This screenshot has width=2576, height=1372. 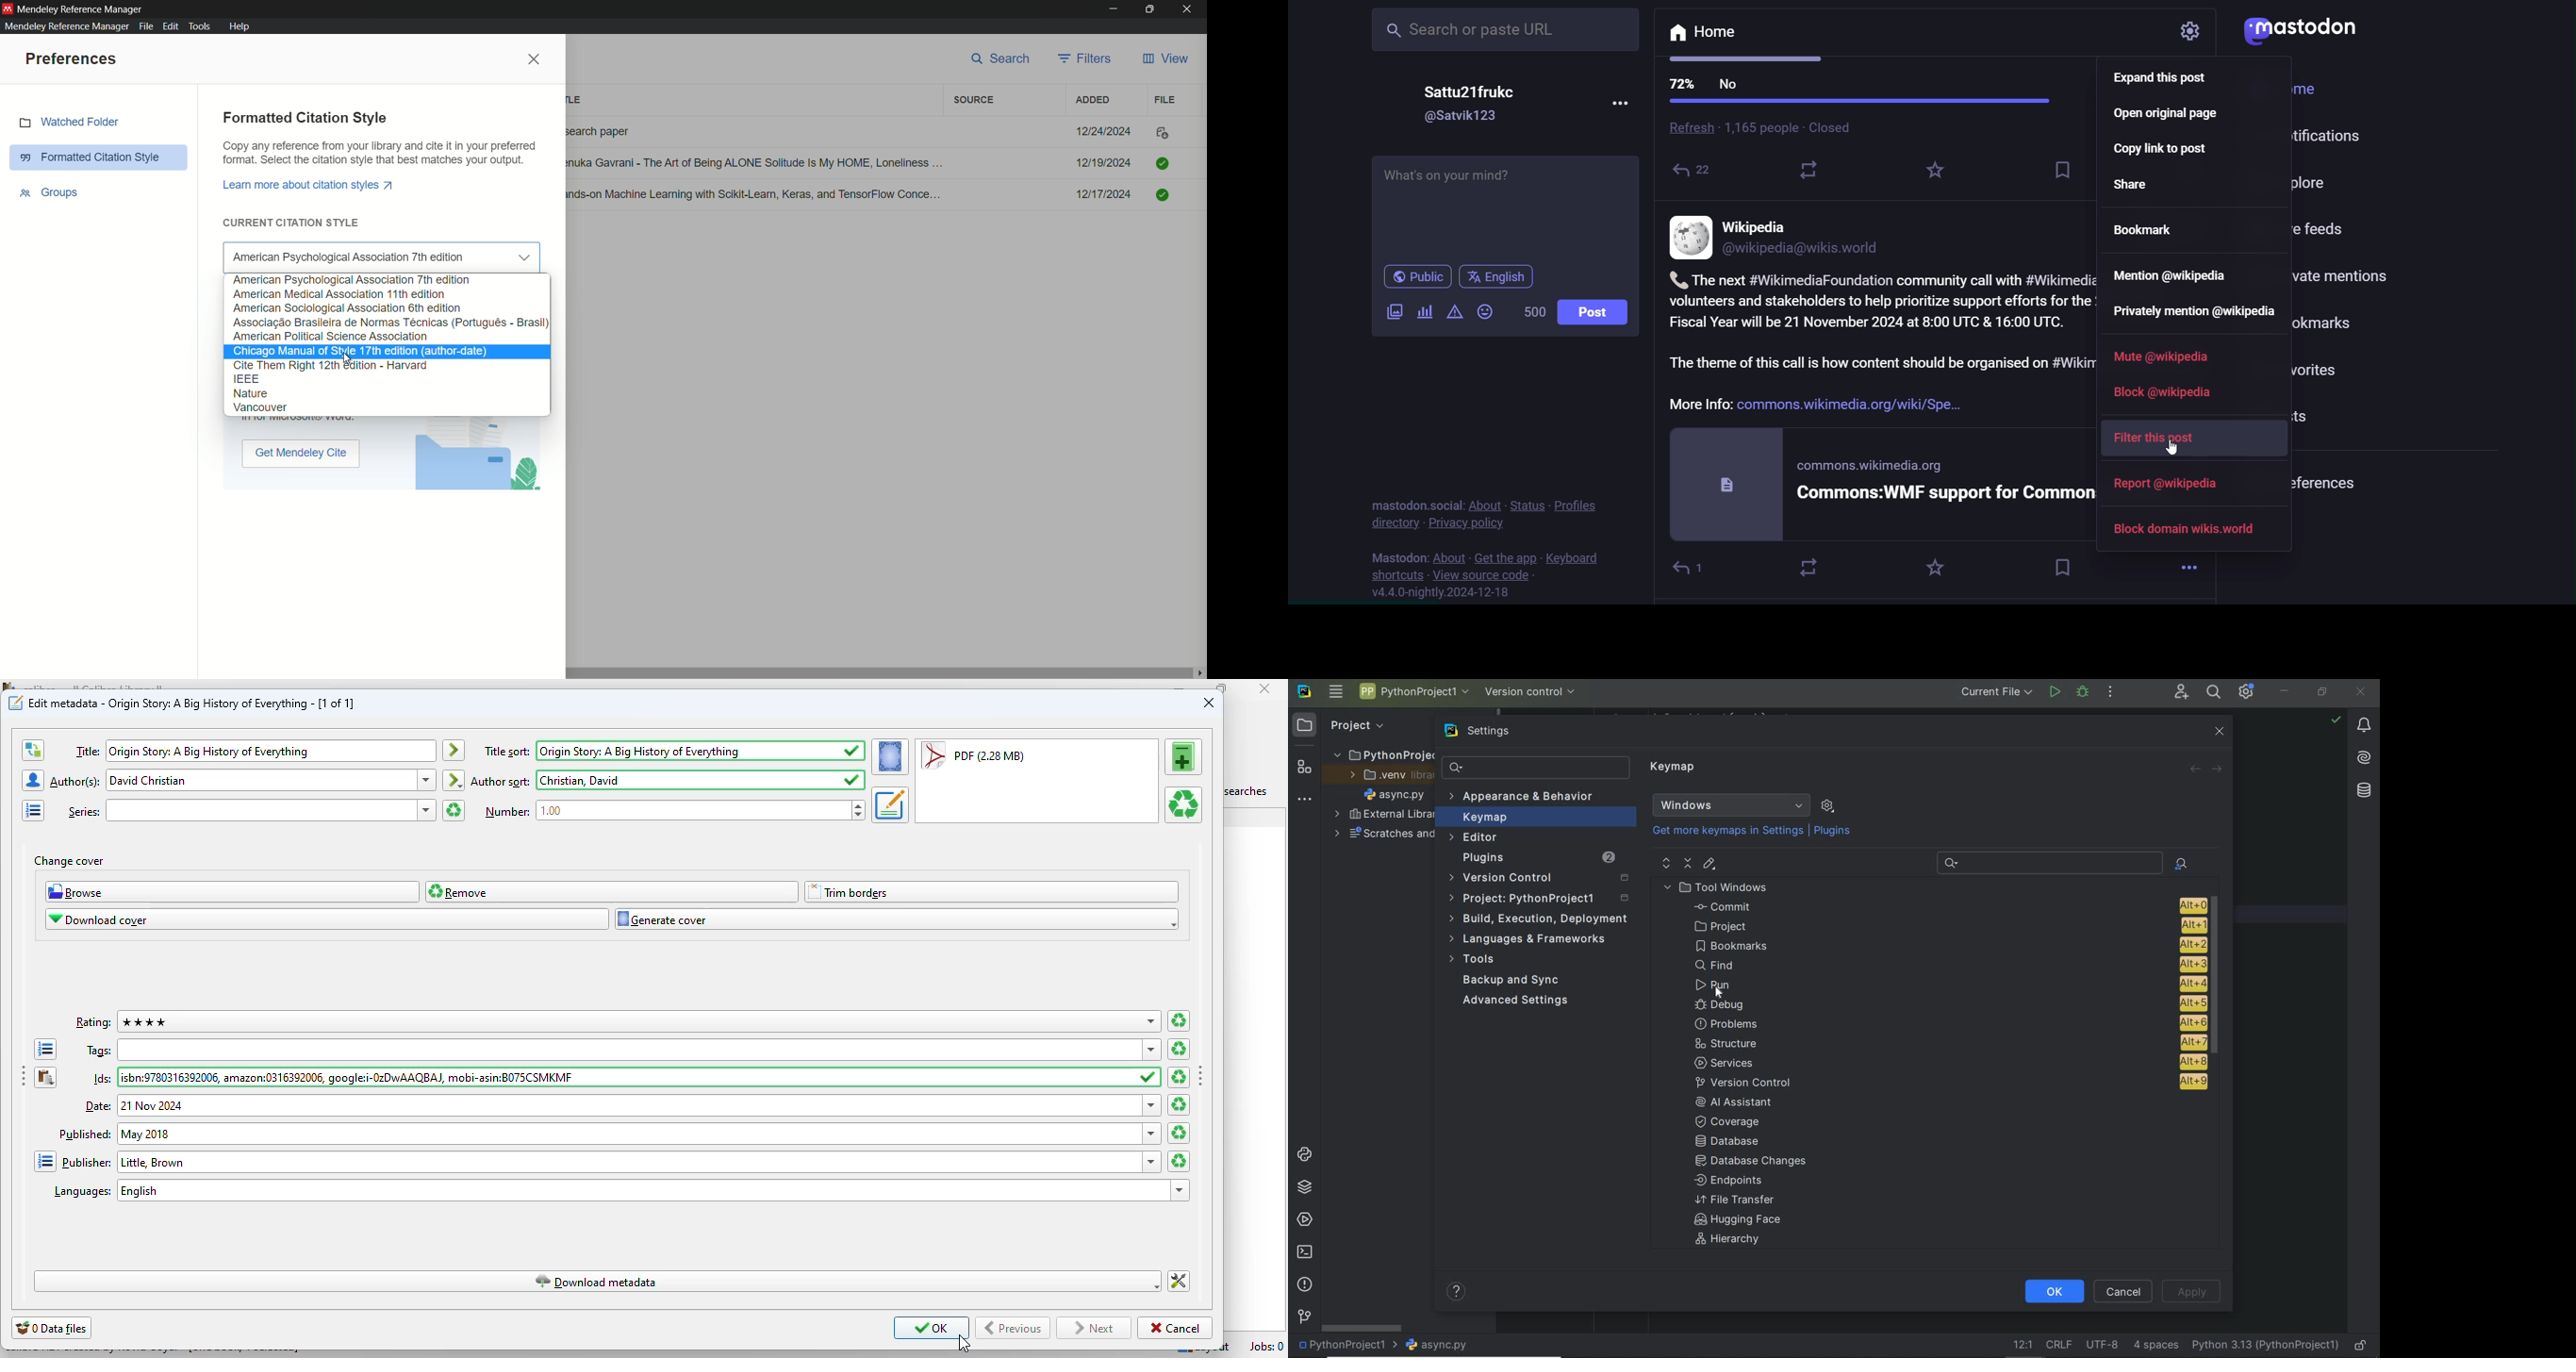 I want to click on poll, so click(x=1423, y=314).